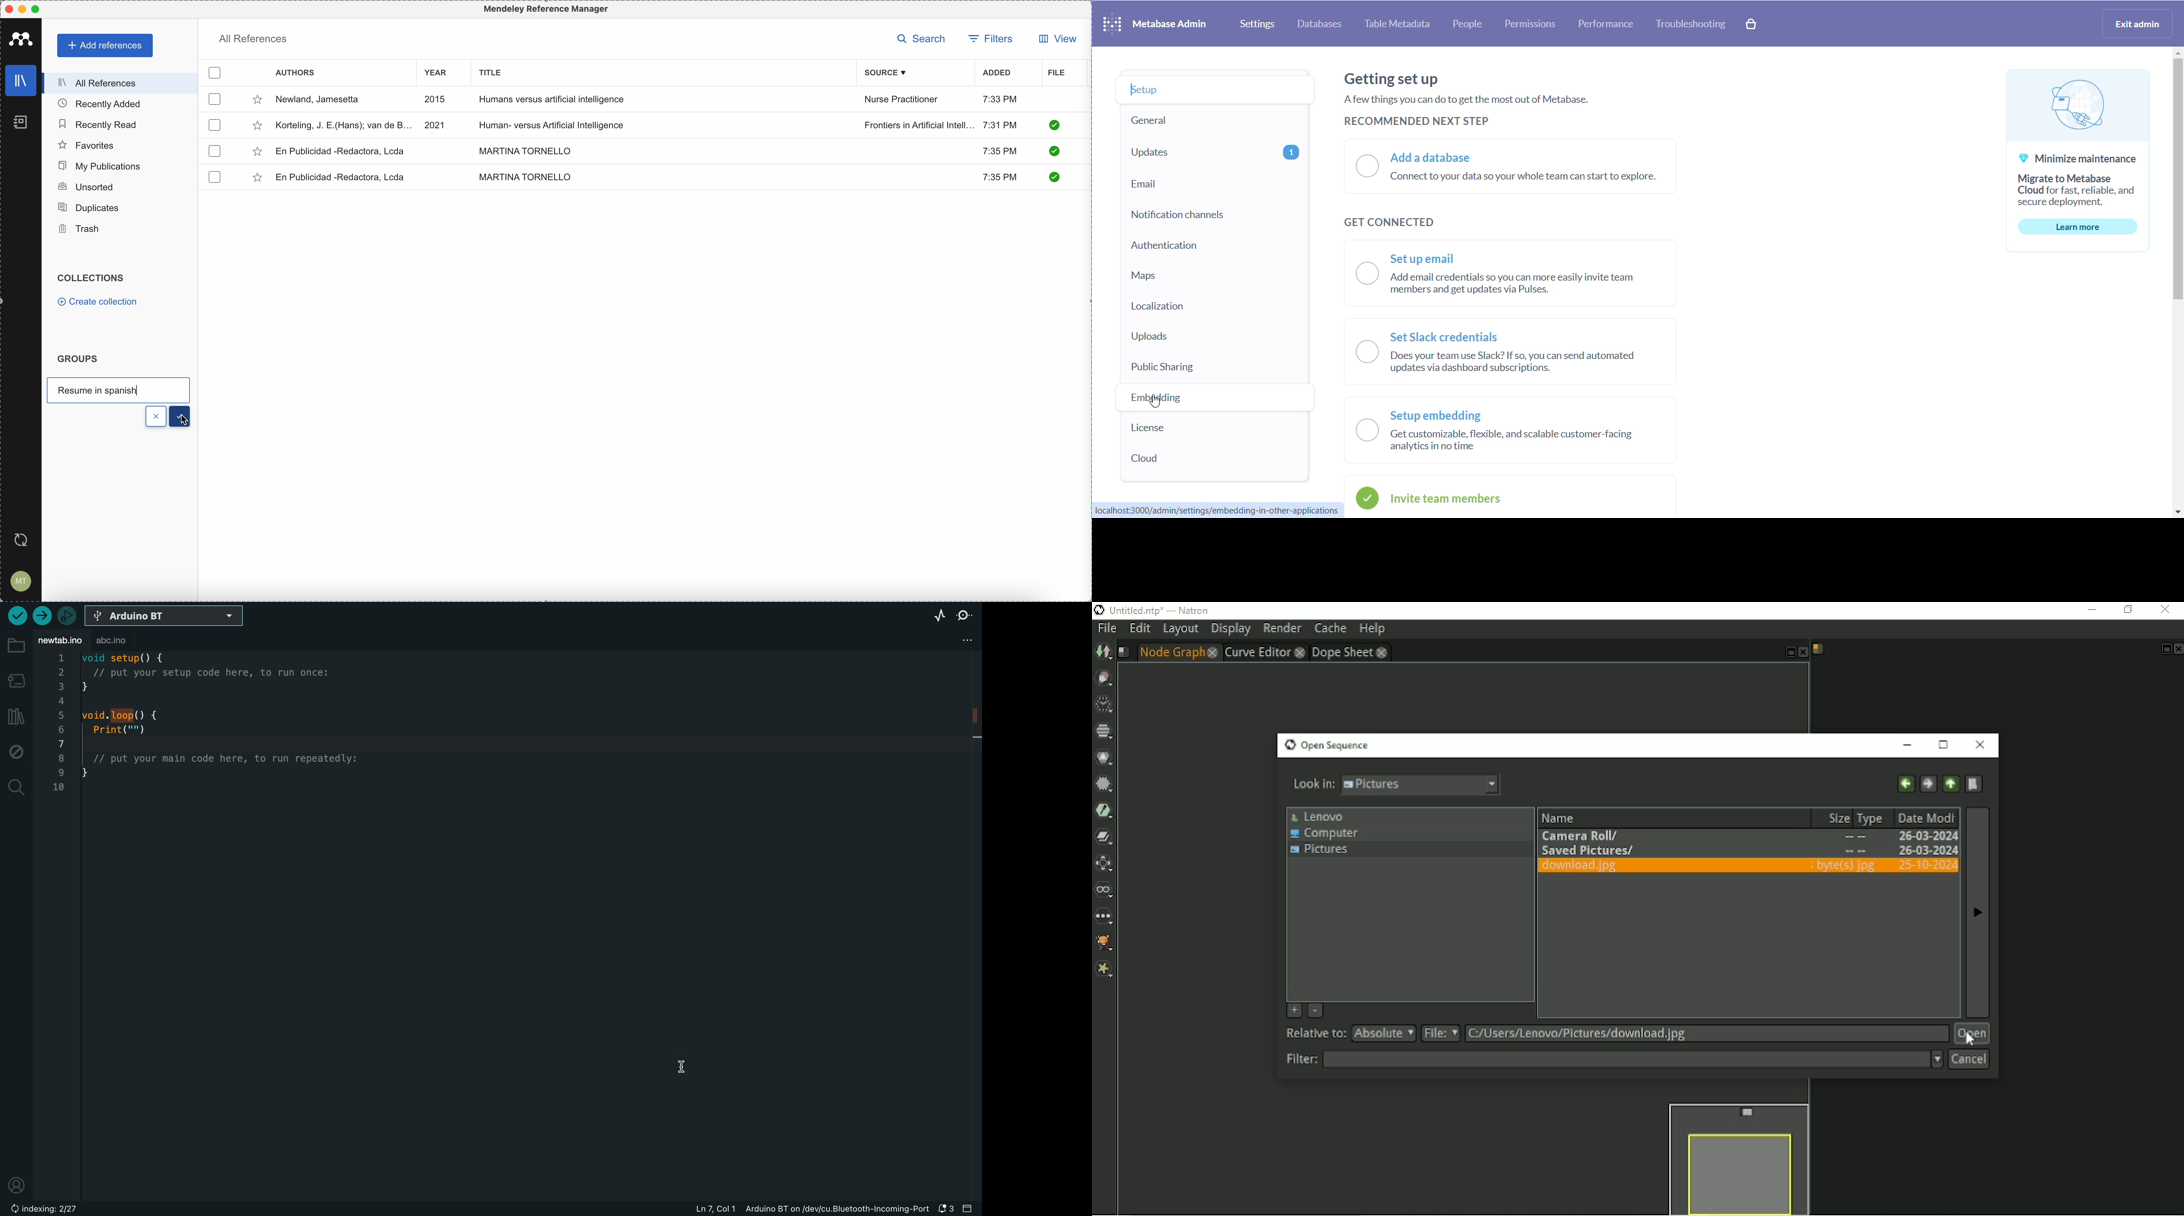 The height and width of the screenshot is (1232, 2184). What do you see at coordinates (9, 9) in the screenshot?
I see `close program` at bounding box center [9, 9].